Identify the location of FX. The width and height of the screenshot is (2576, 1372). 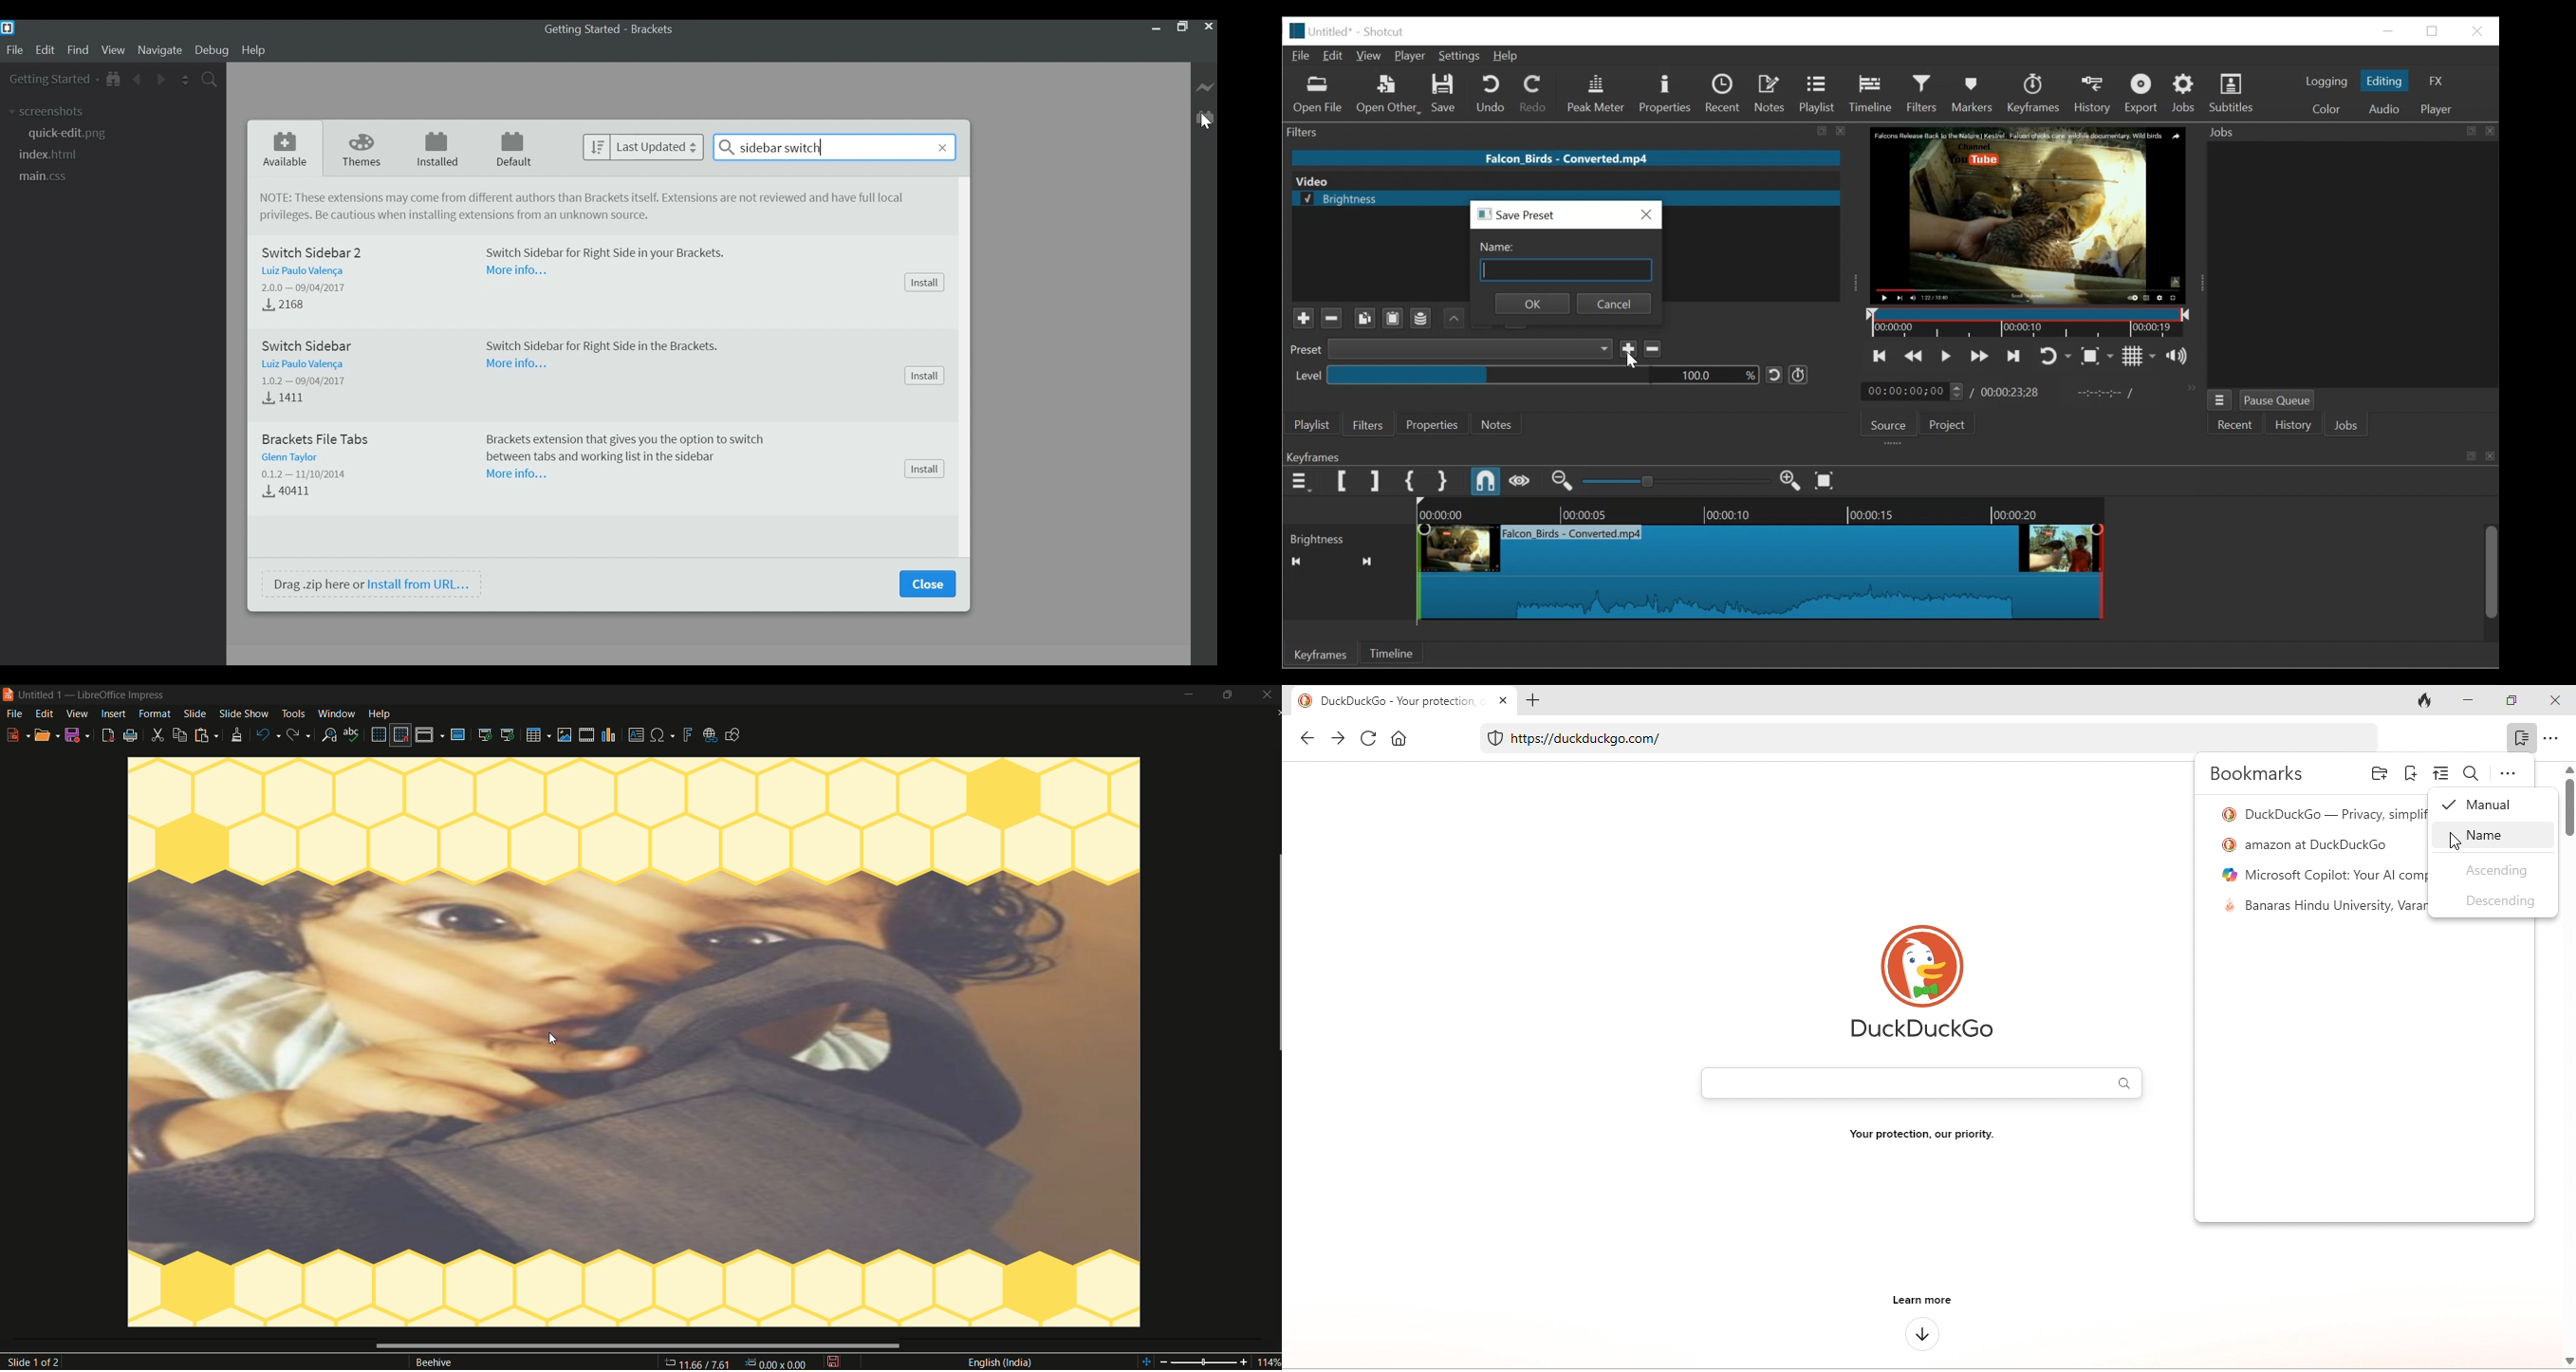
(2436, 81).